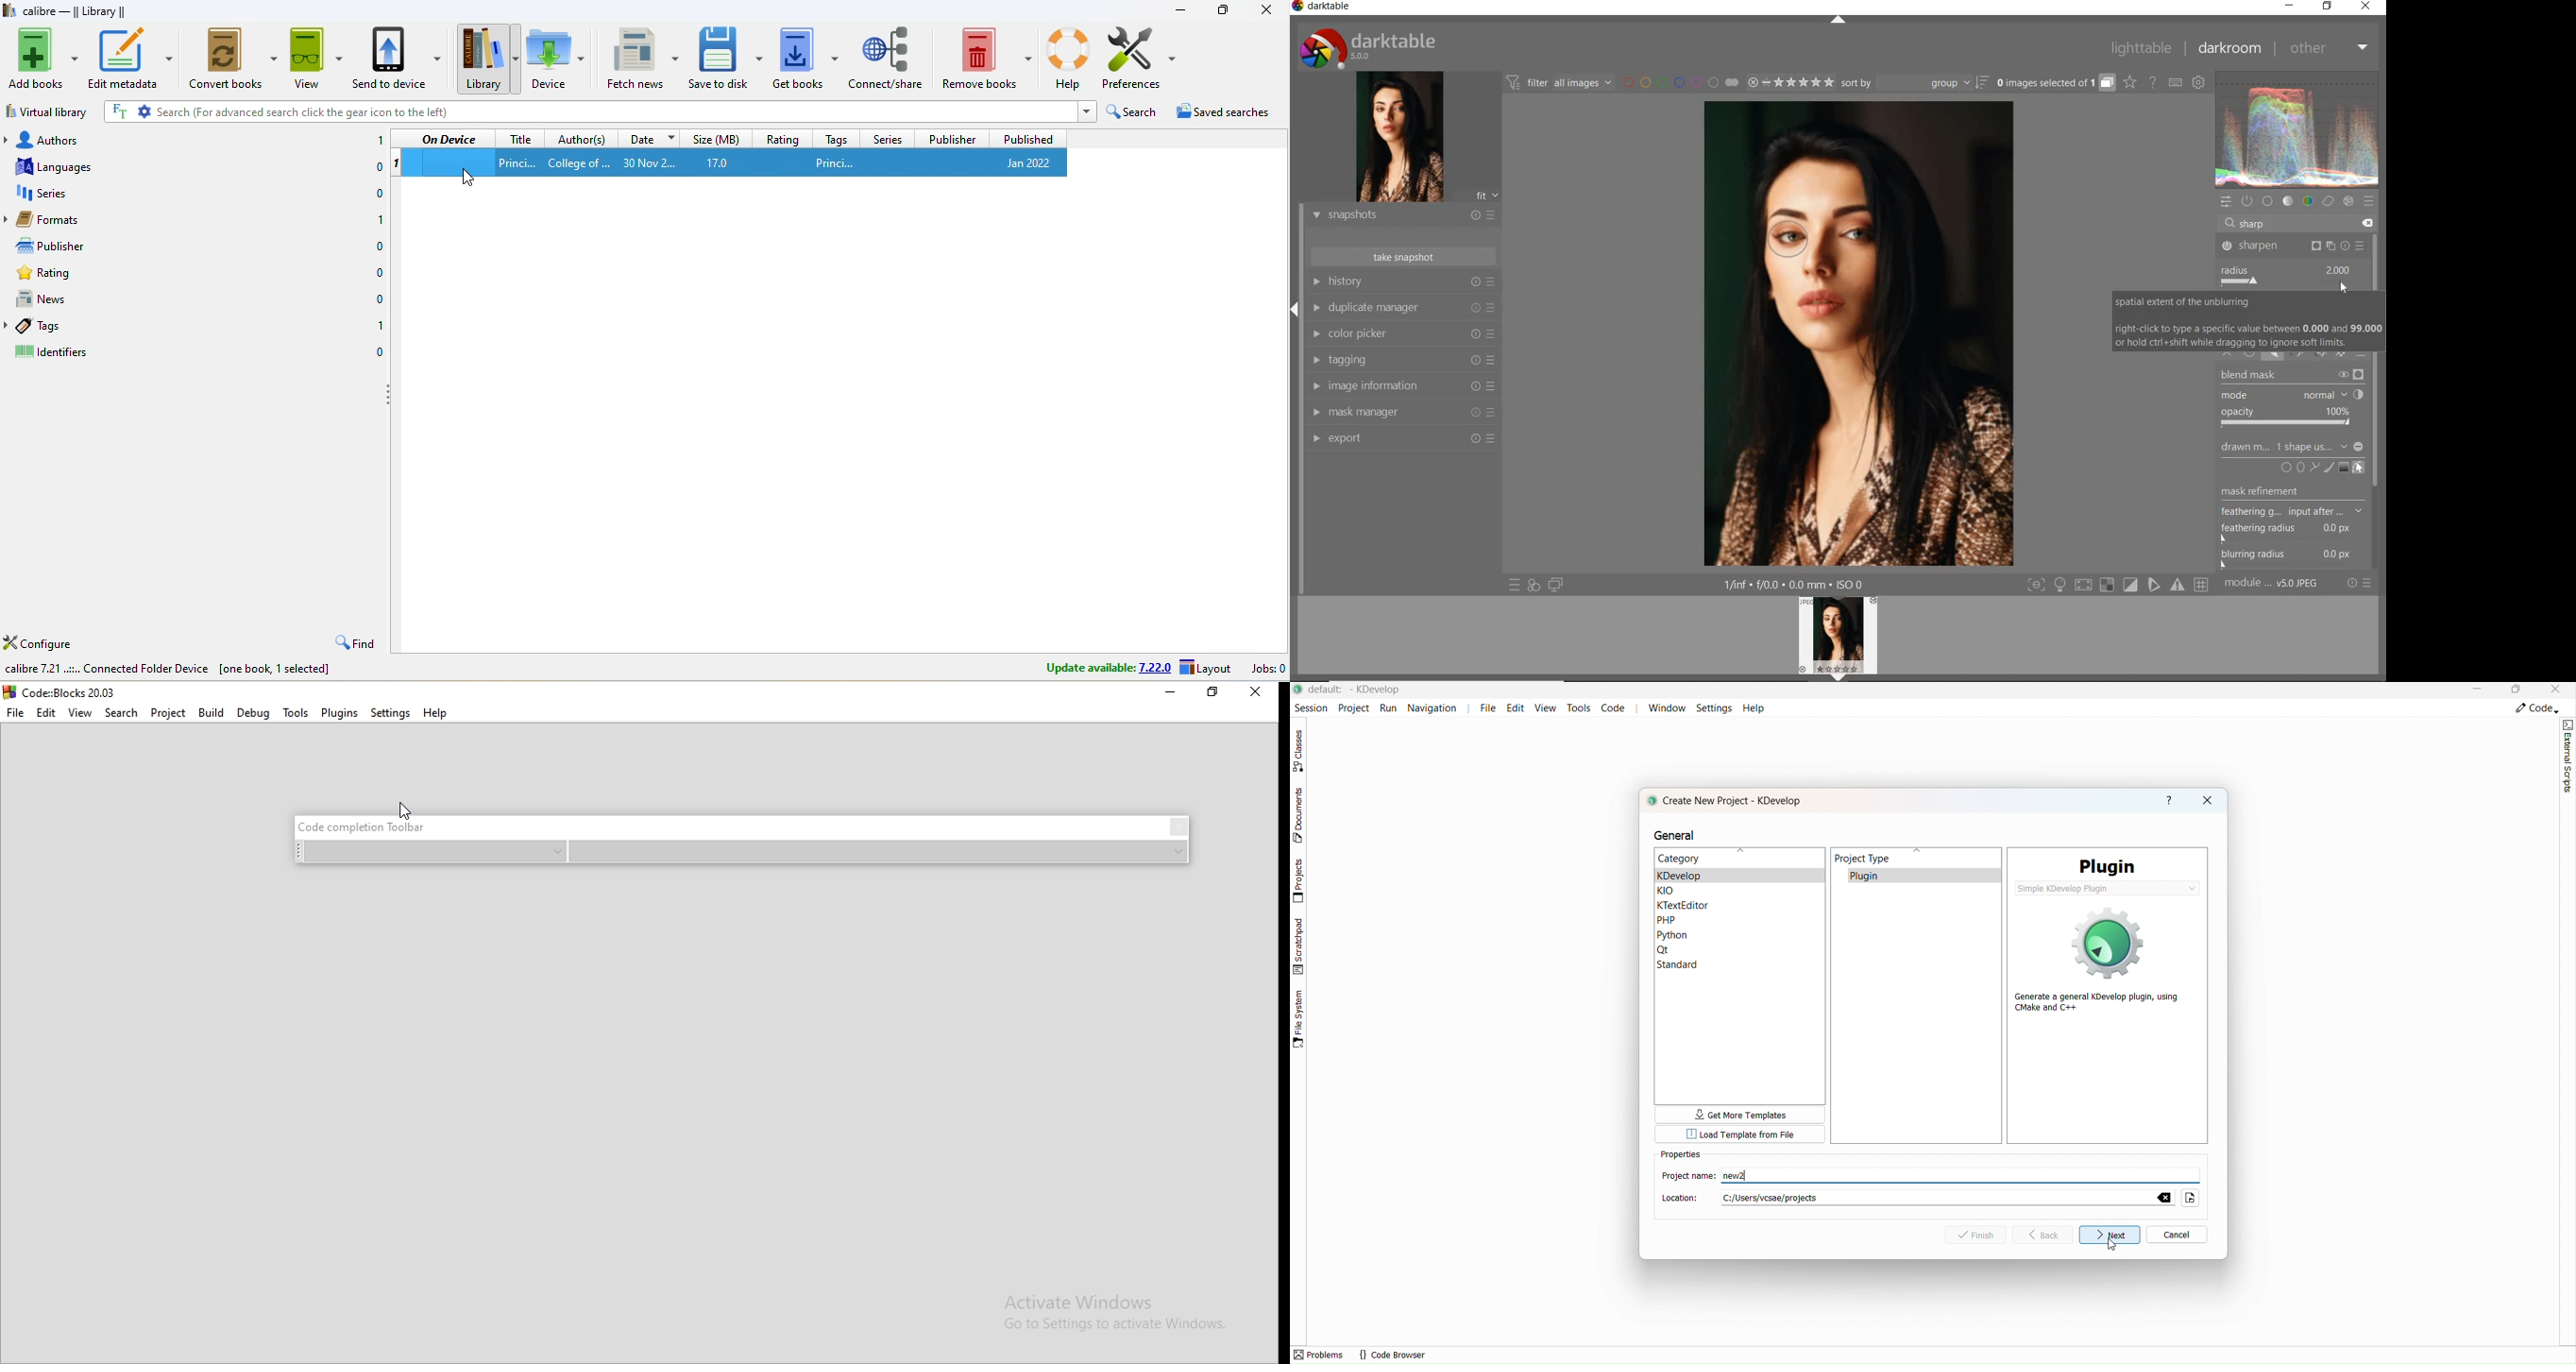  What do you see at coordinates (2329, 202) in the screenshot?
I see `correct` at bounding box center [2329, 202].